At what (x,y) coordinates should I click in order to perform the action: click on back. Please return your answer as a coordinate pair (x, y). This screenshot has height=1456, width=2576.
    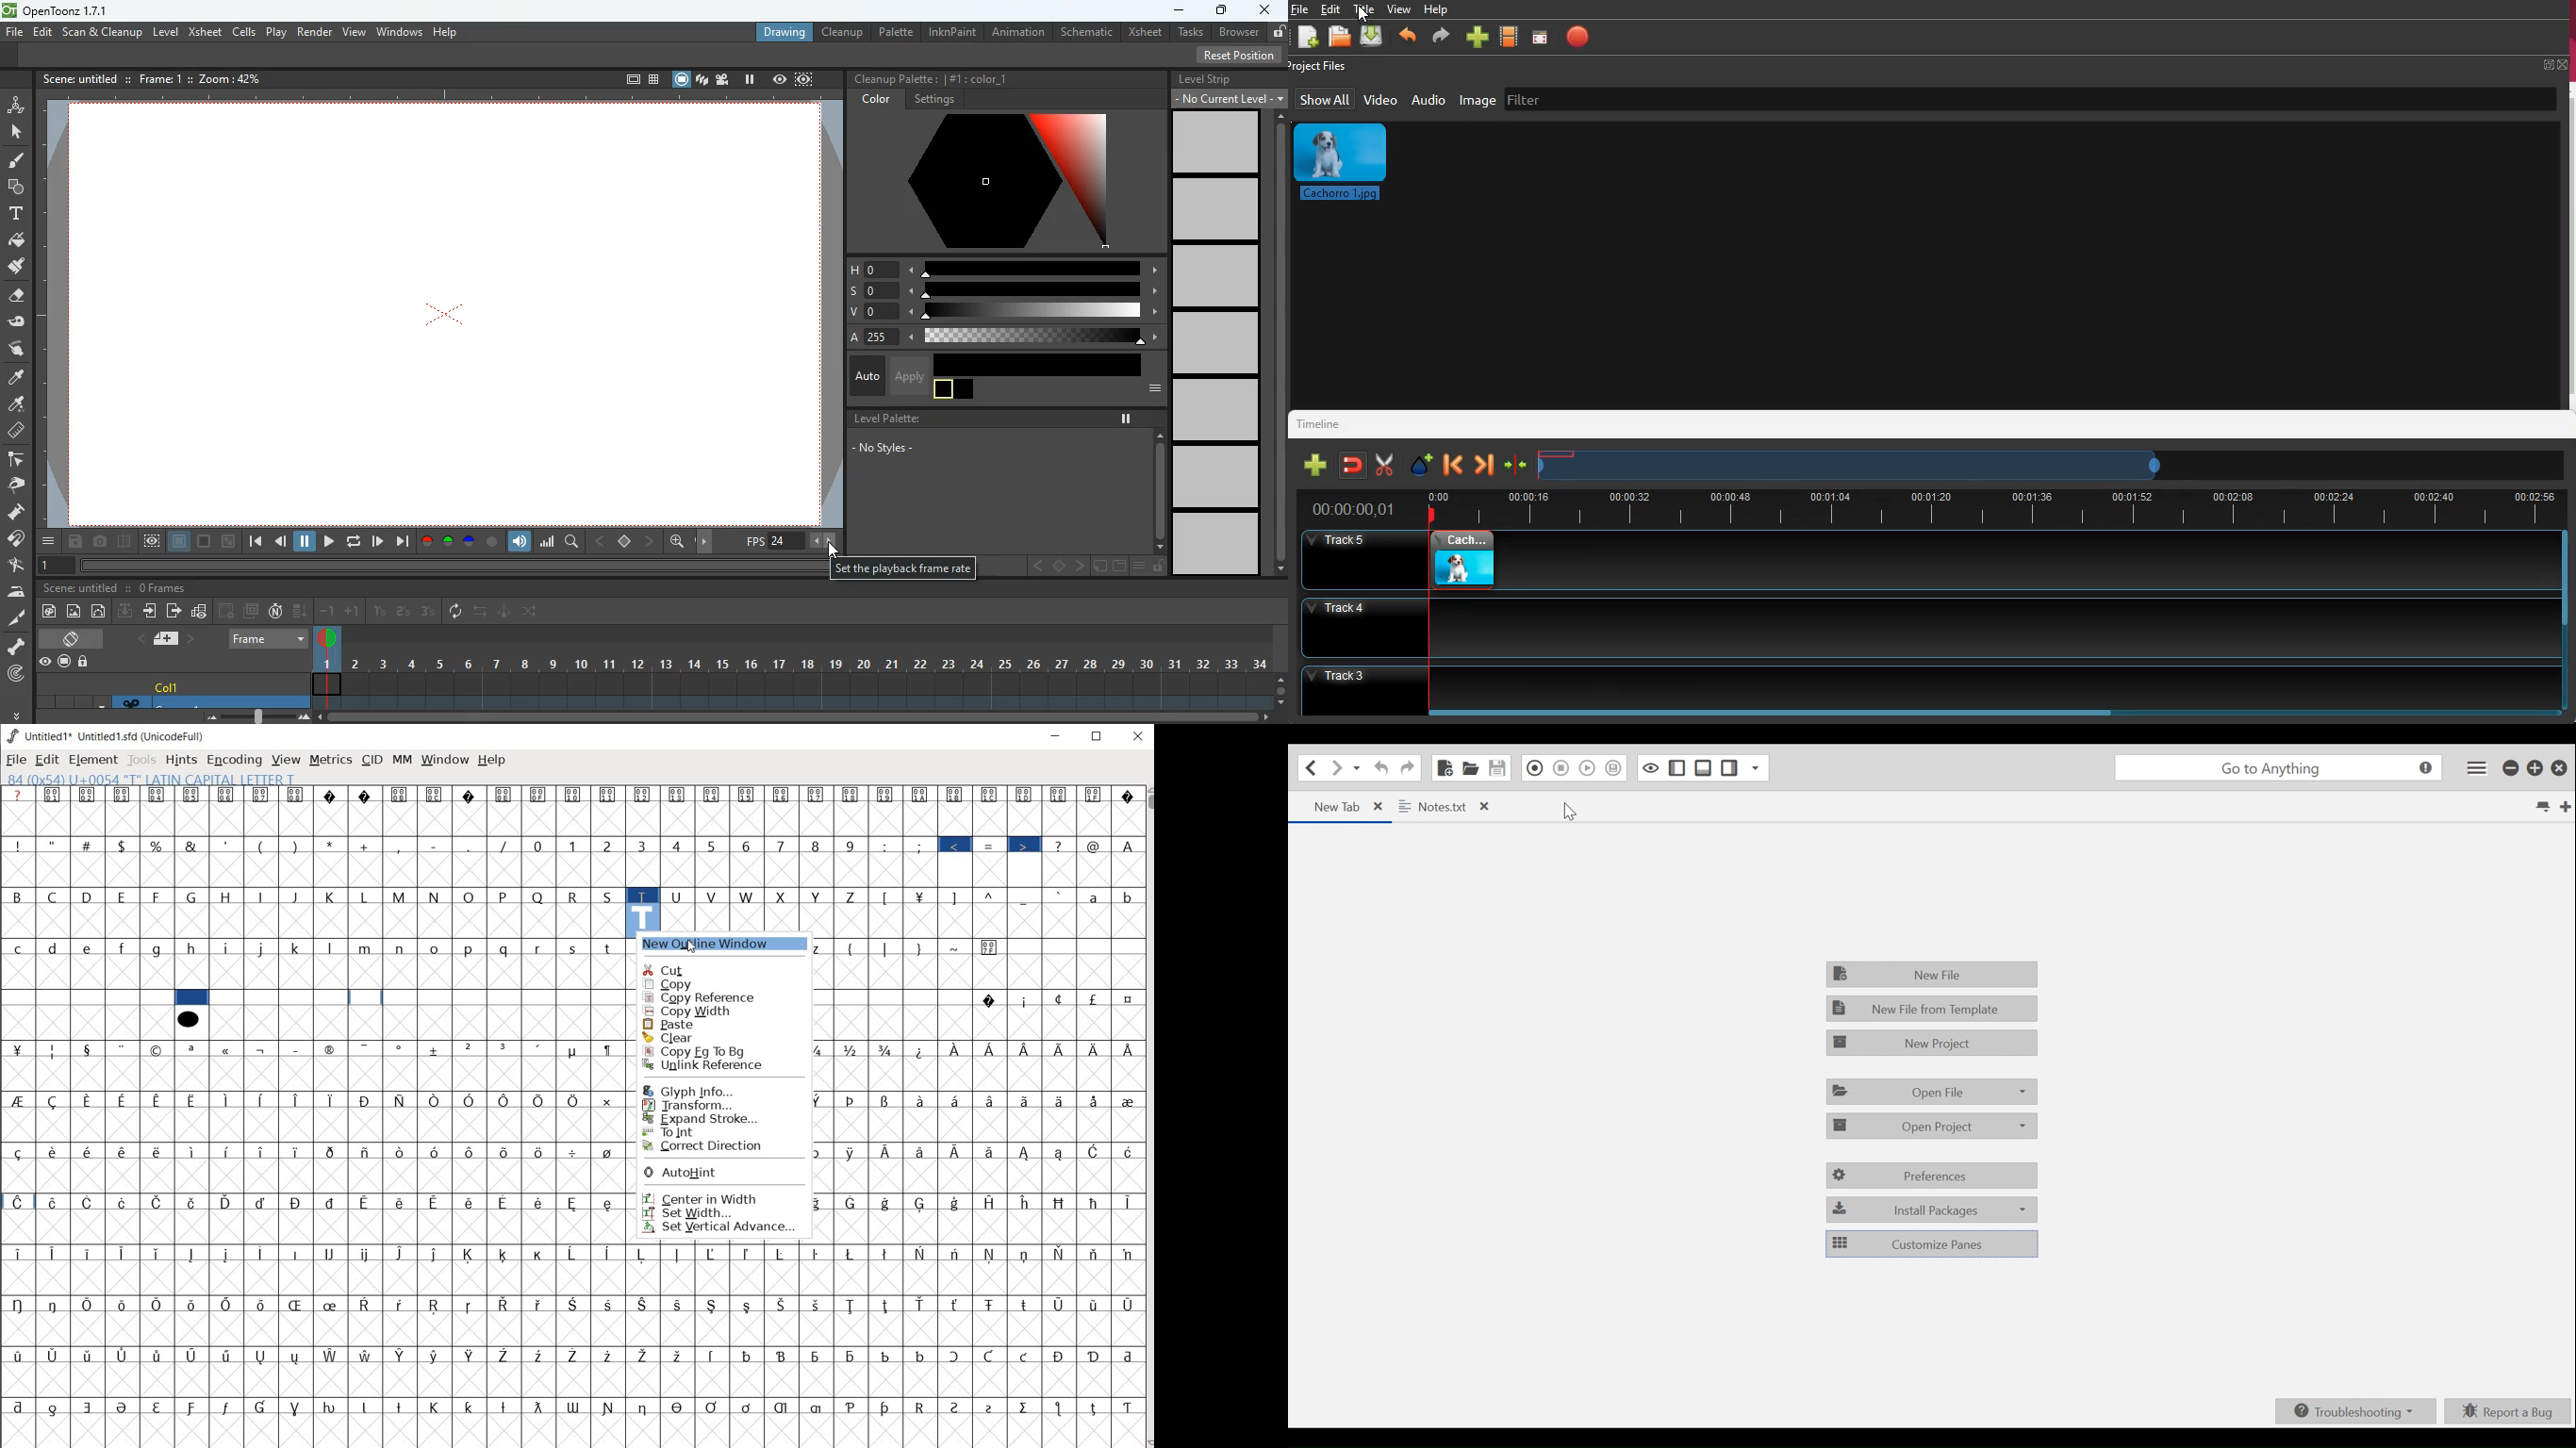
    Looking at the image, I should click on (1453, 465).